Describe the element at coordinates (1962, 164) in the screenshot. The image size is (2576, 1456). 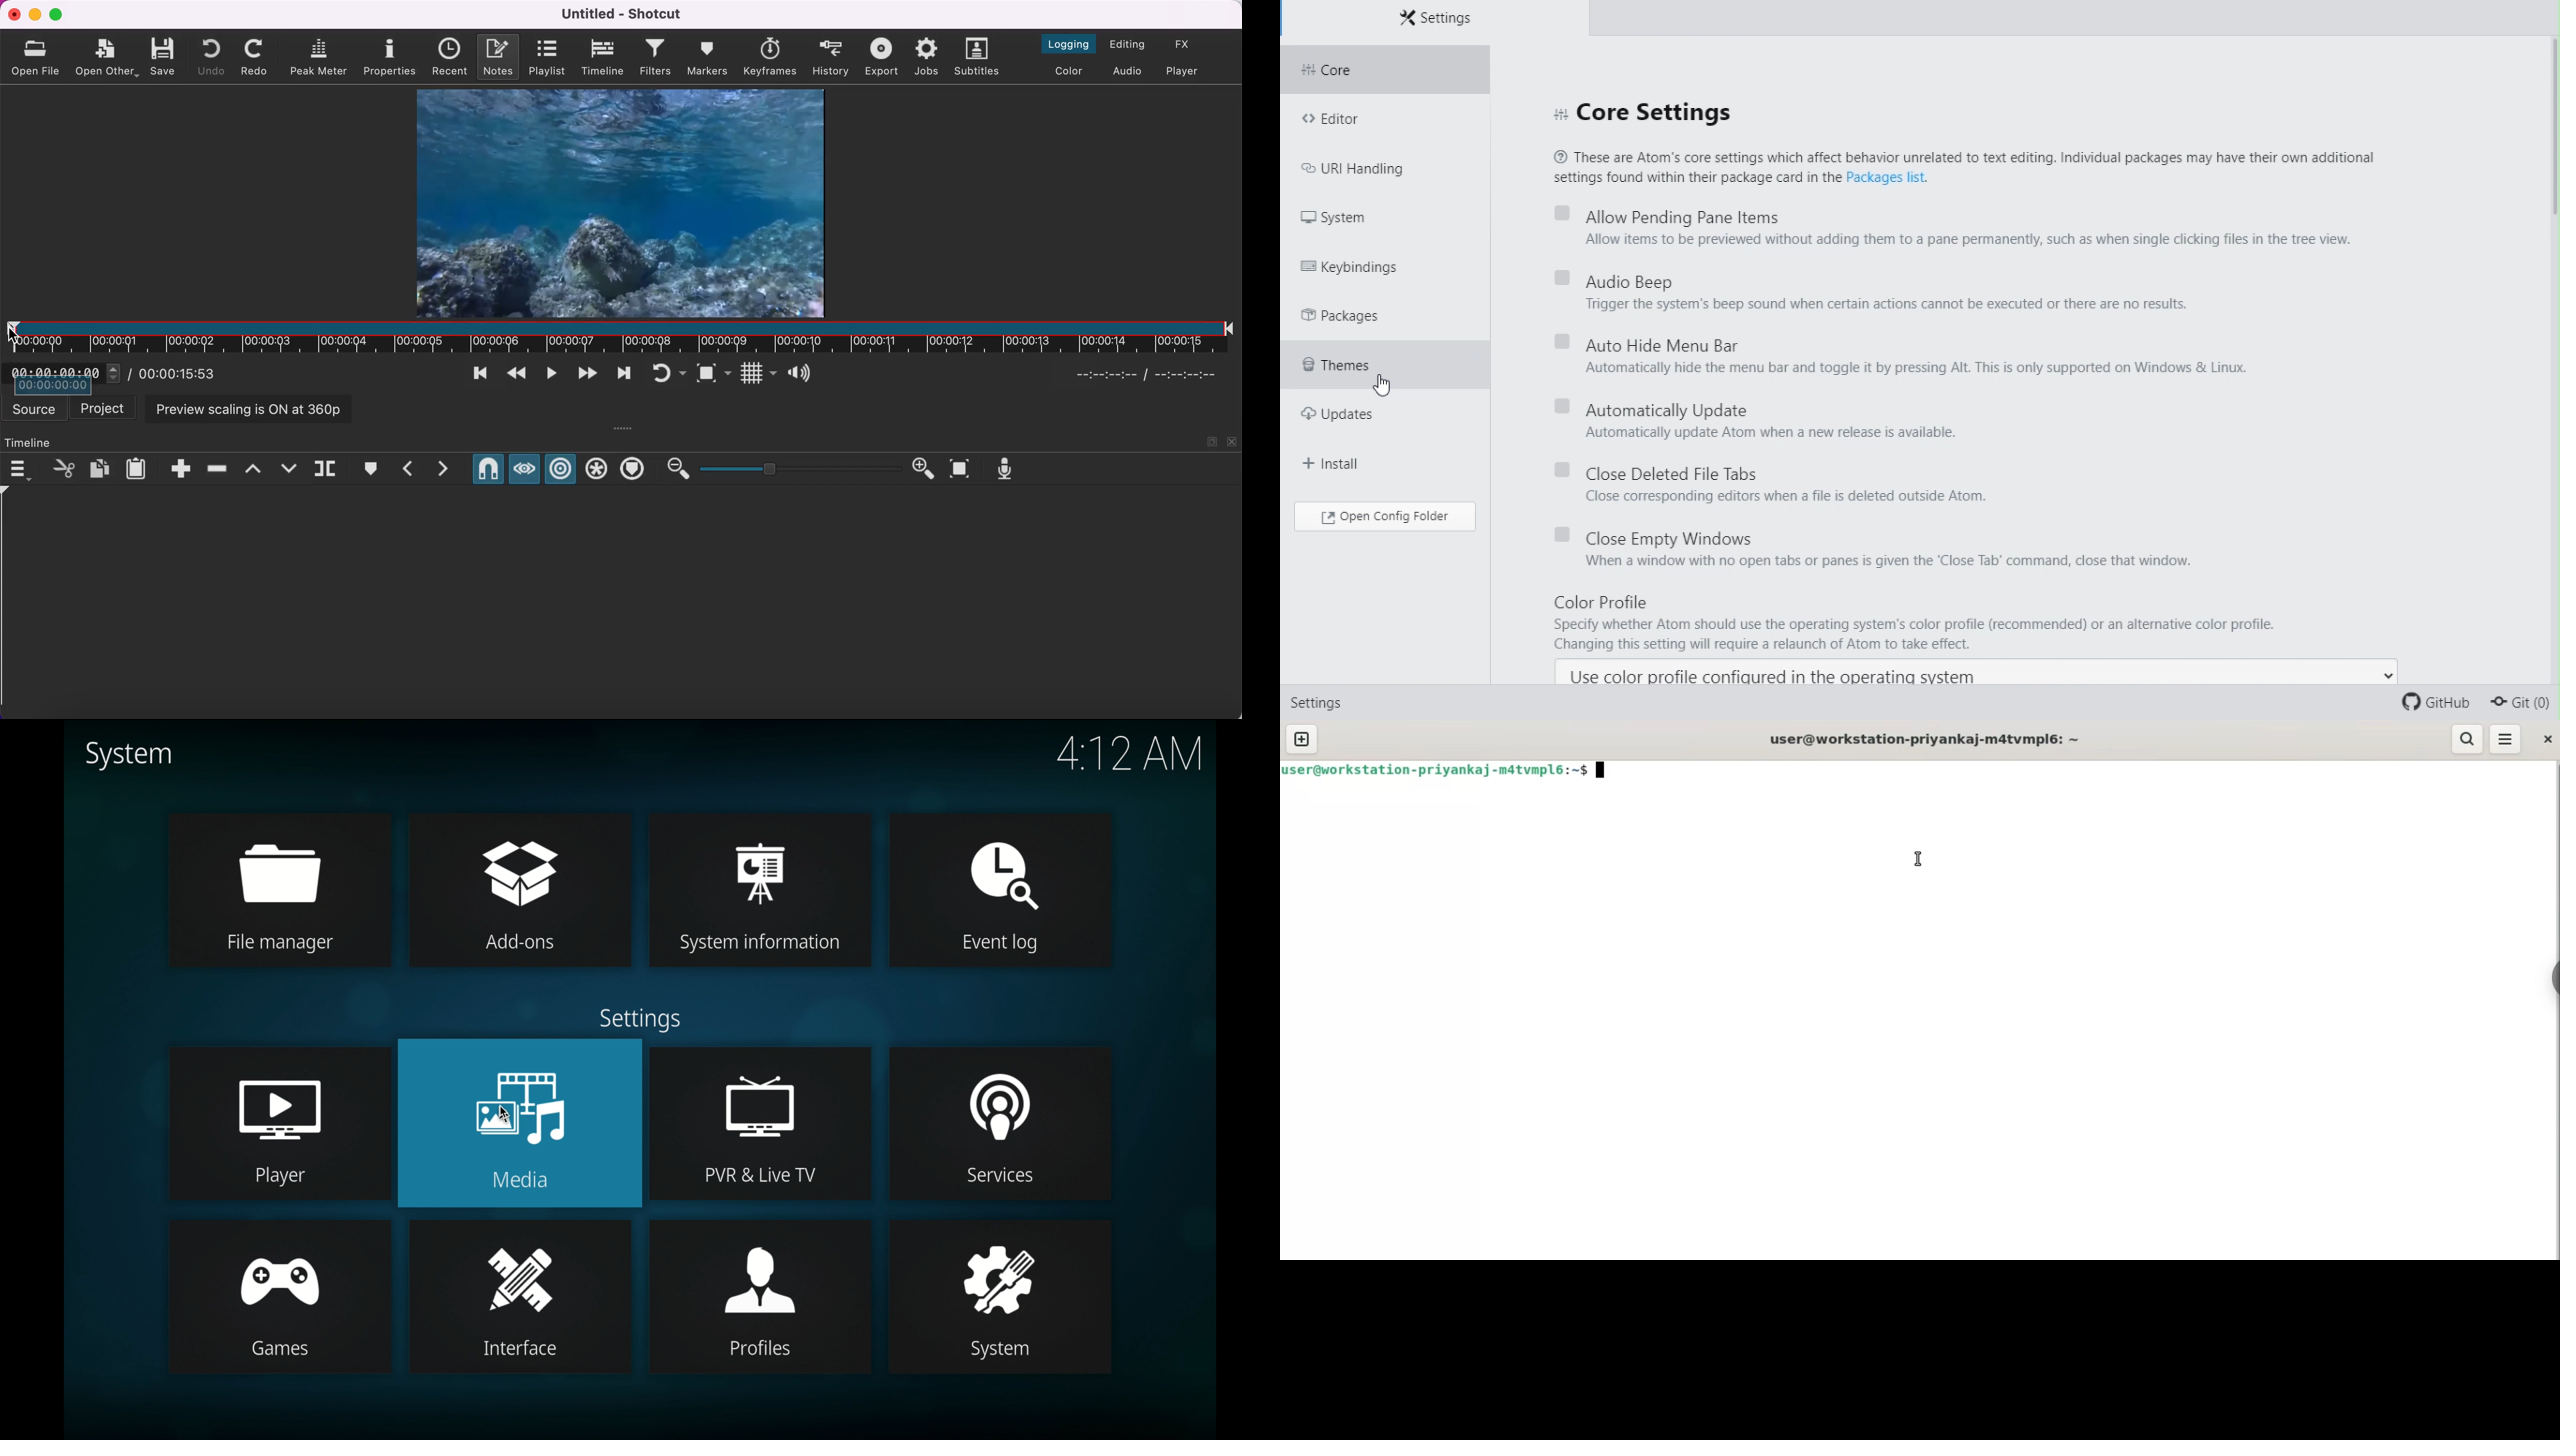
I see `® These are Atom's core settings which affect behavior unrelated to text editing. Individual packages may have their own additional
settings found within their package card in the Packages list.` at that location.